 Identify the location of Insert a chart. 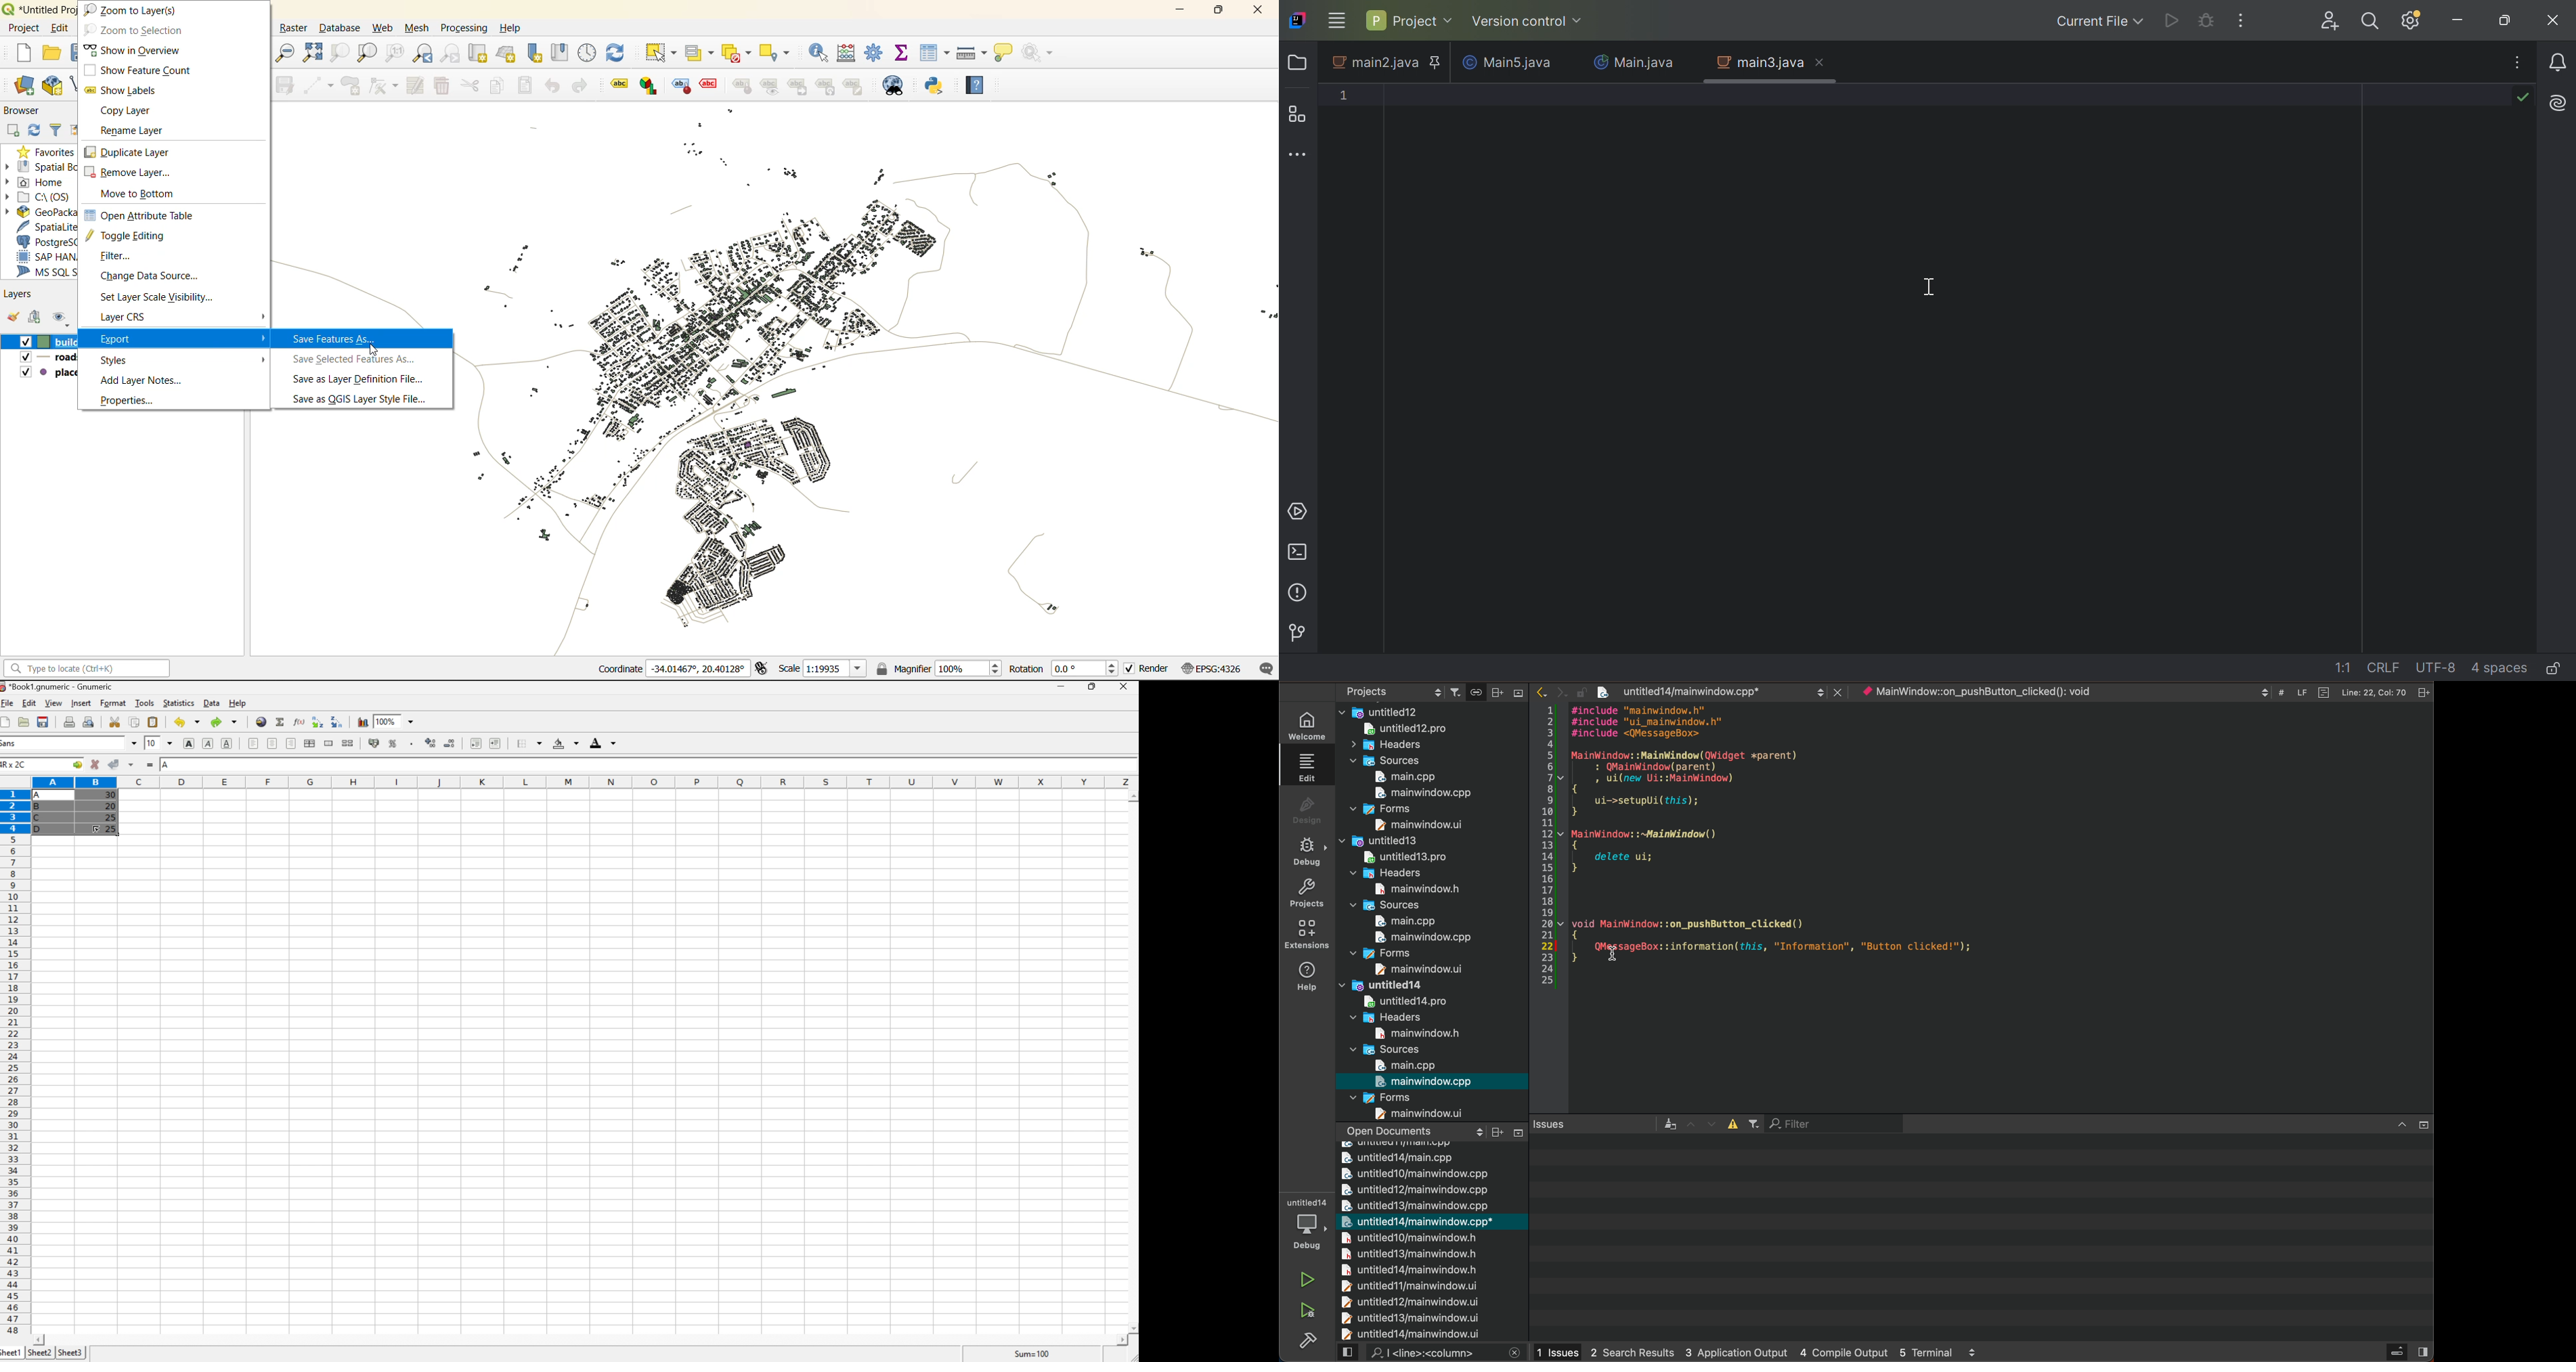
(362, 720).